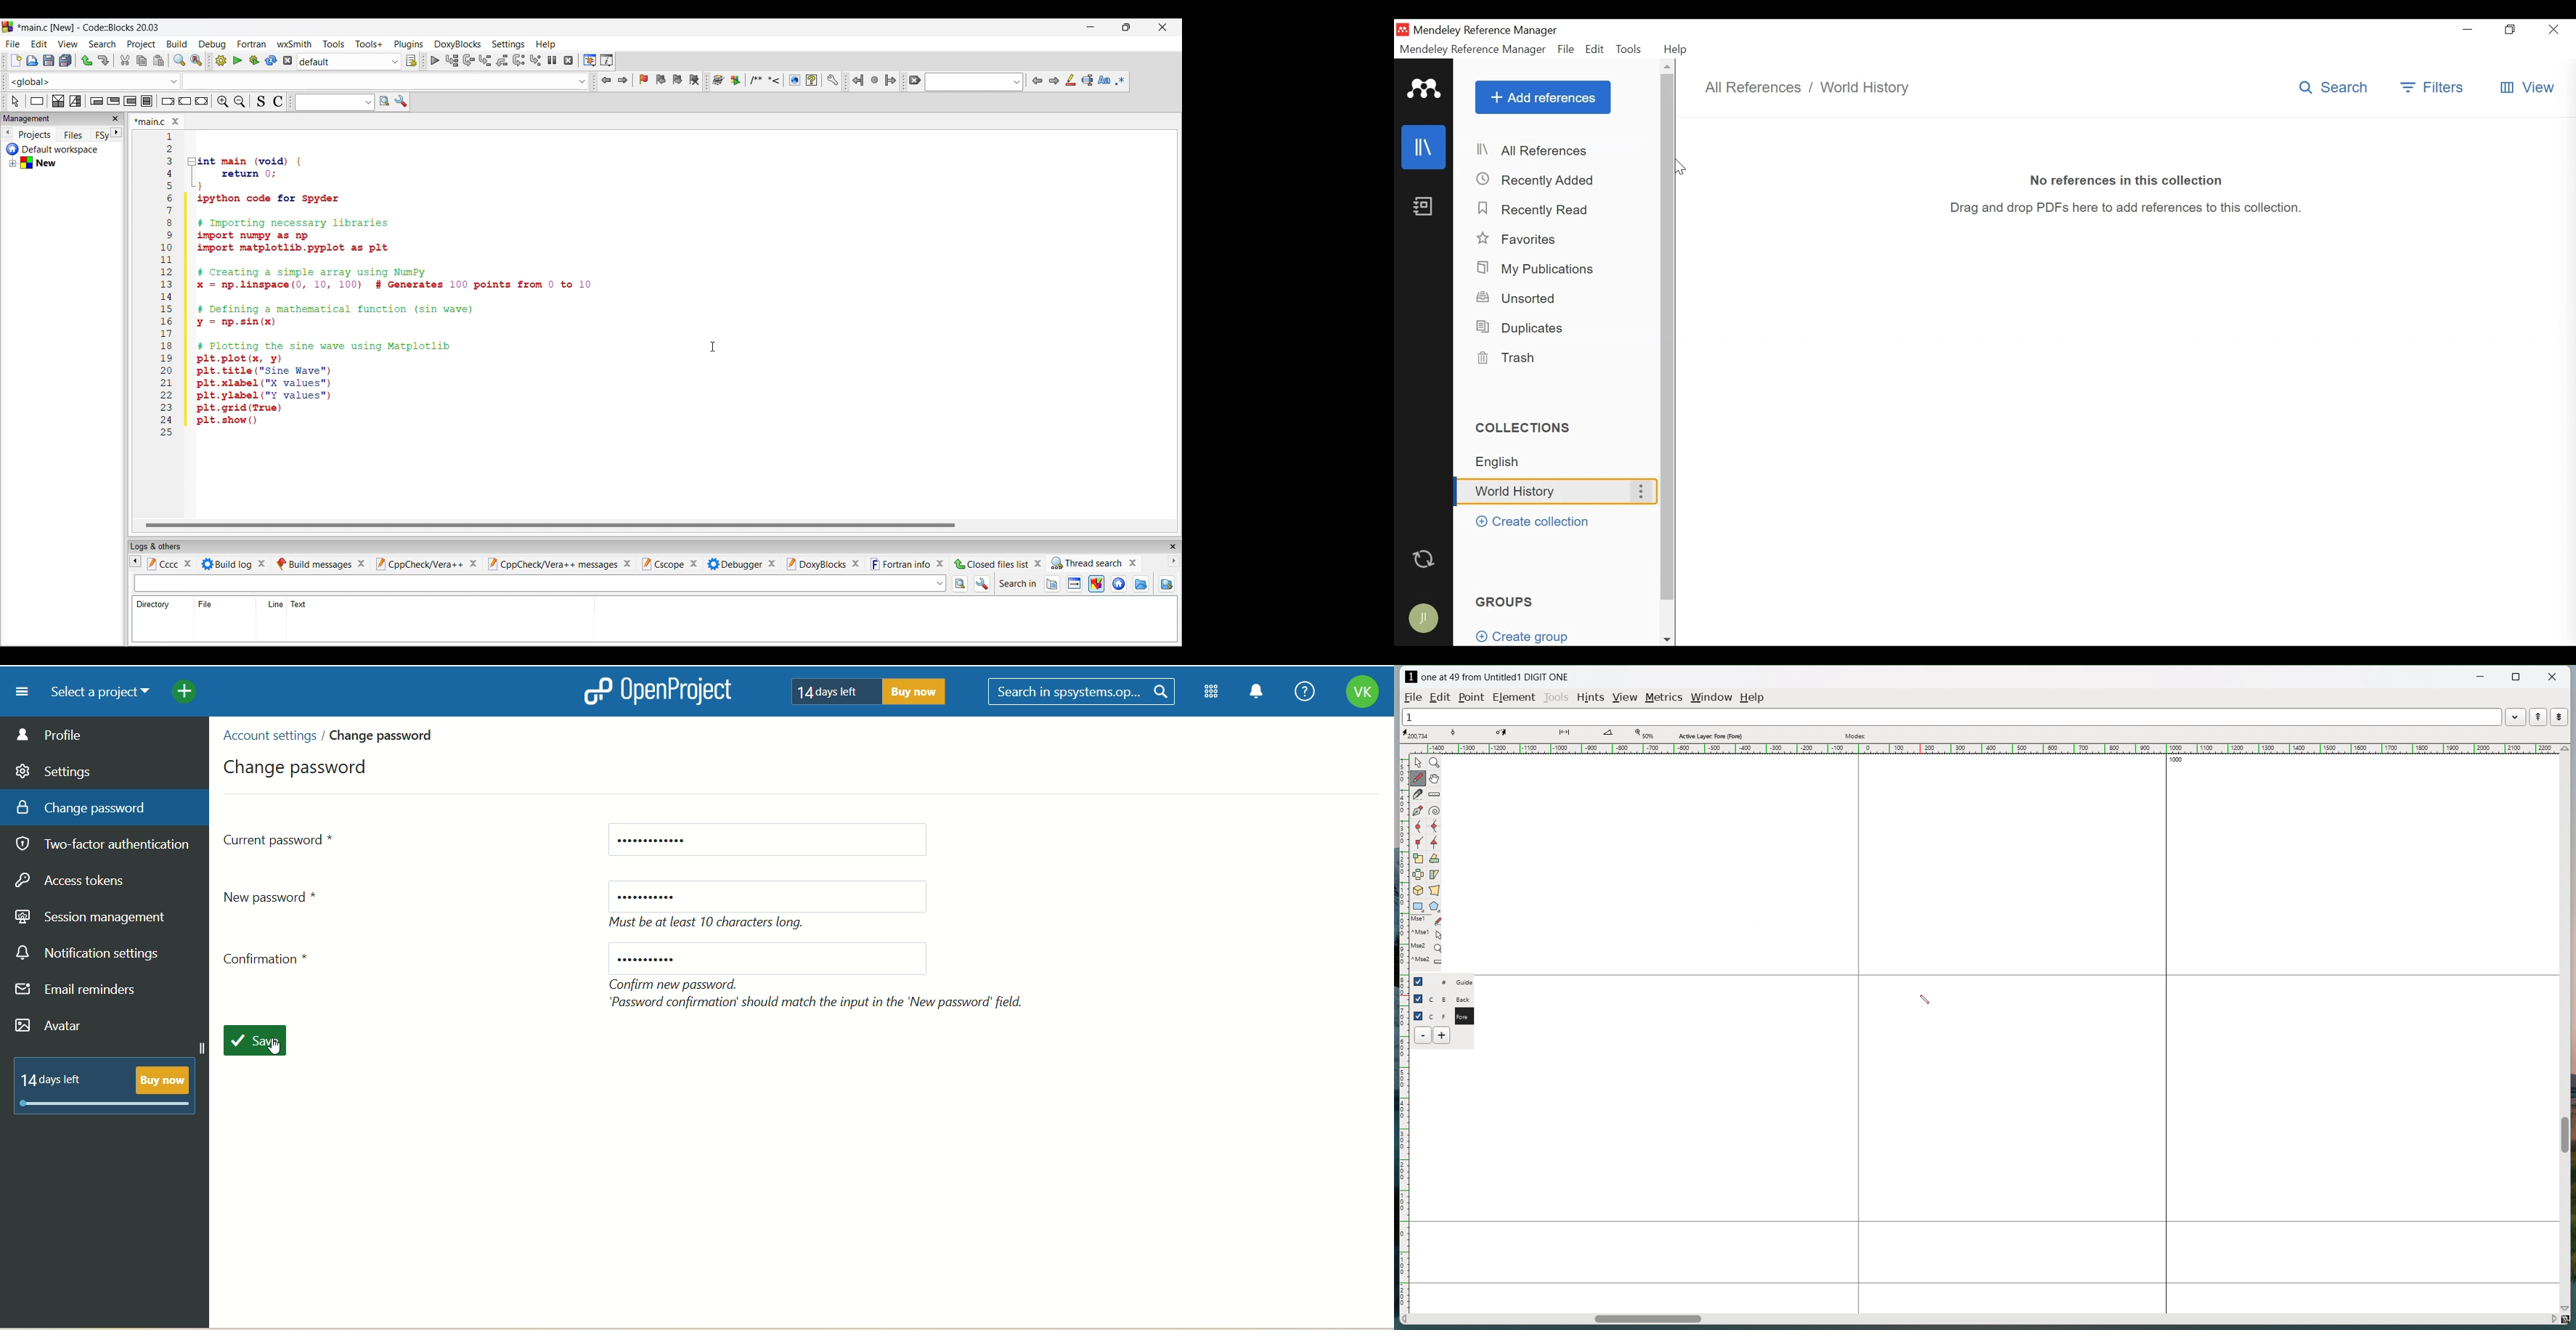  Describe the element at coordinates (536, 60) in the screenshot. I see `Step into instruction` at that location.